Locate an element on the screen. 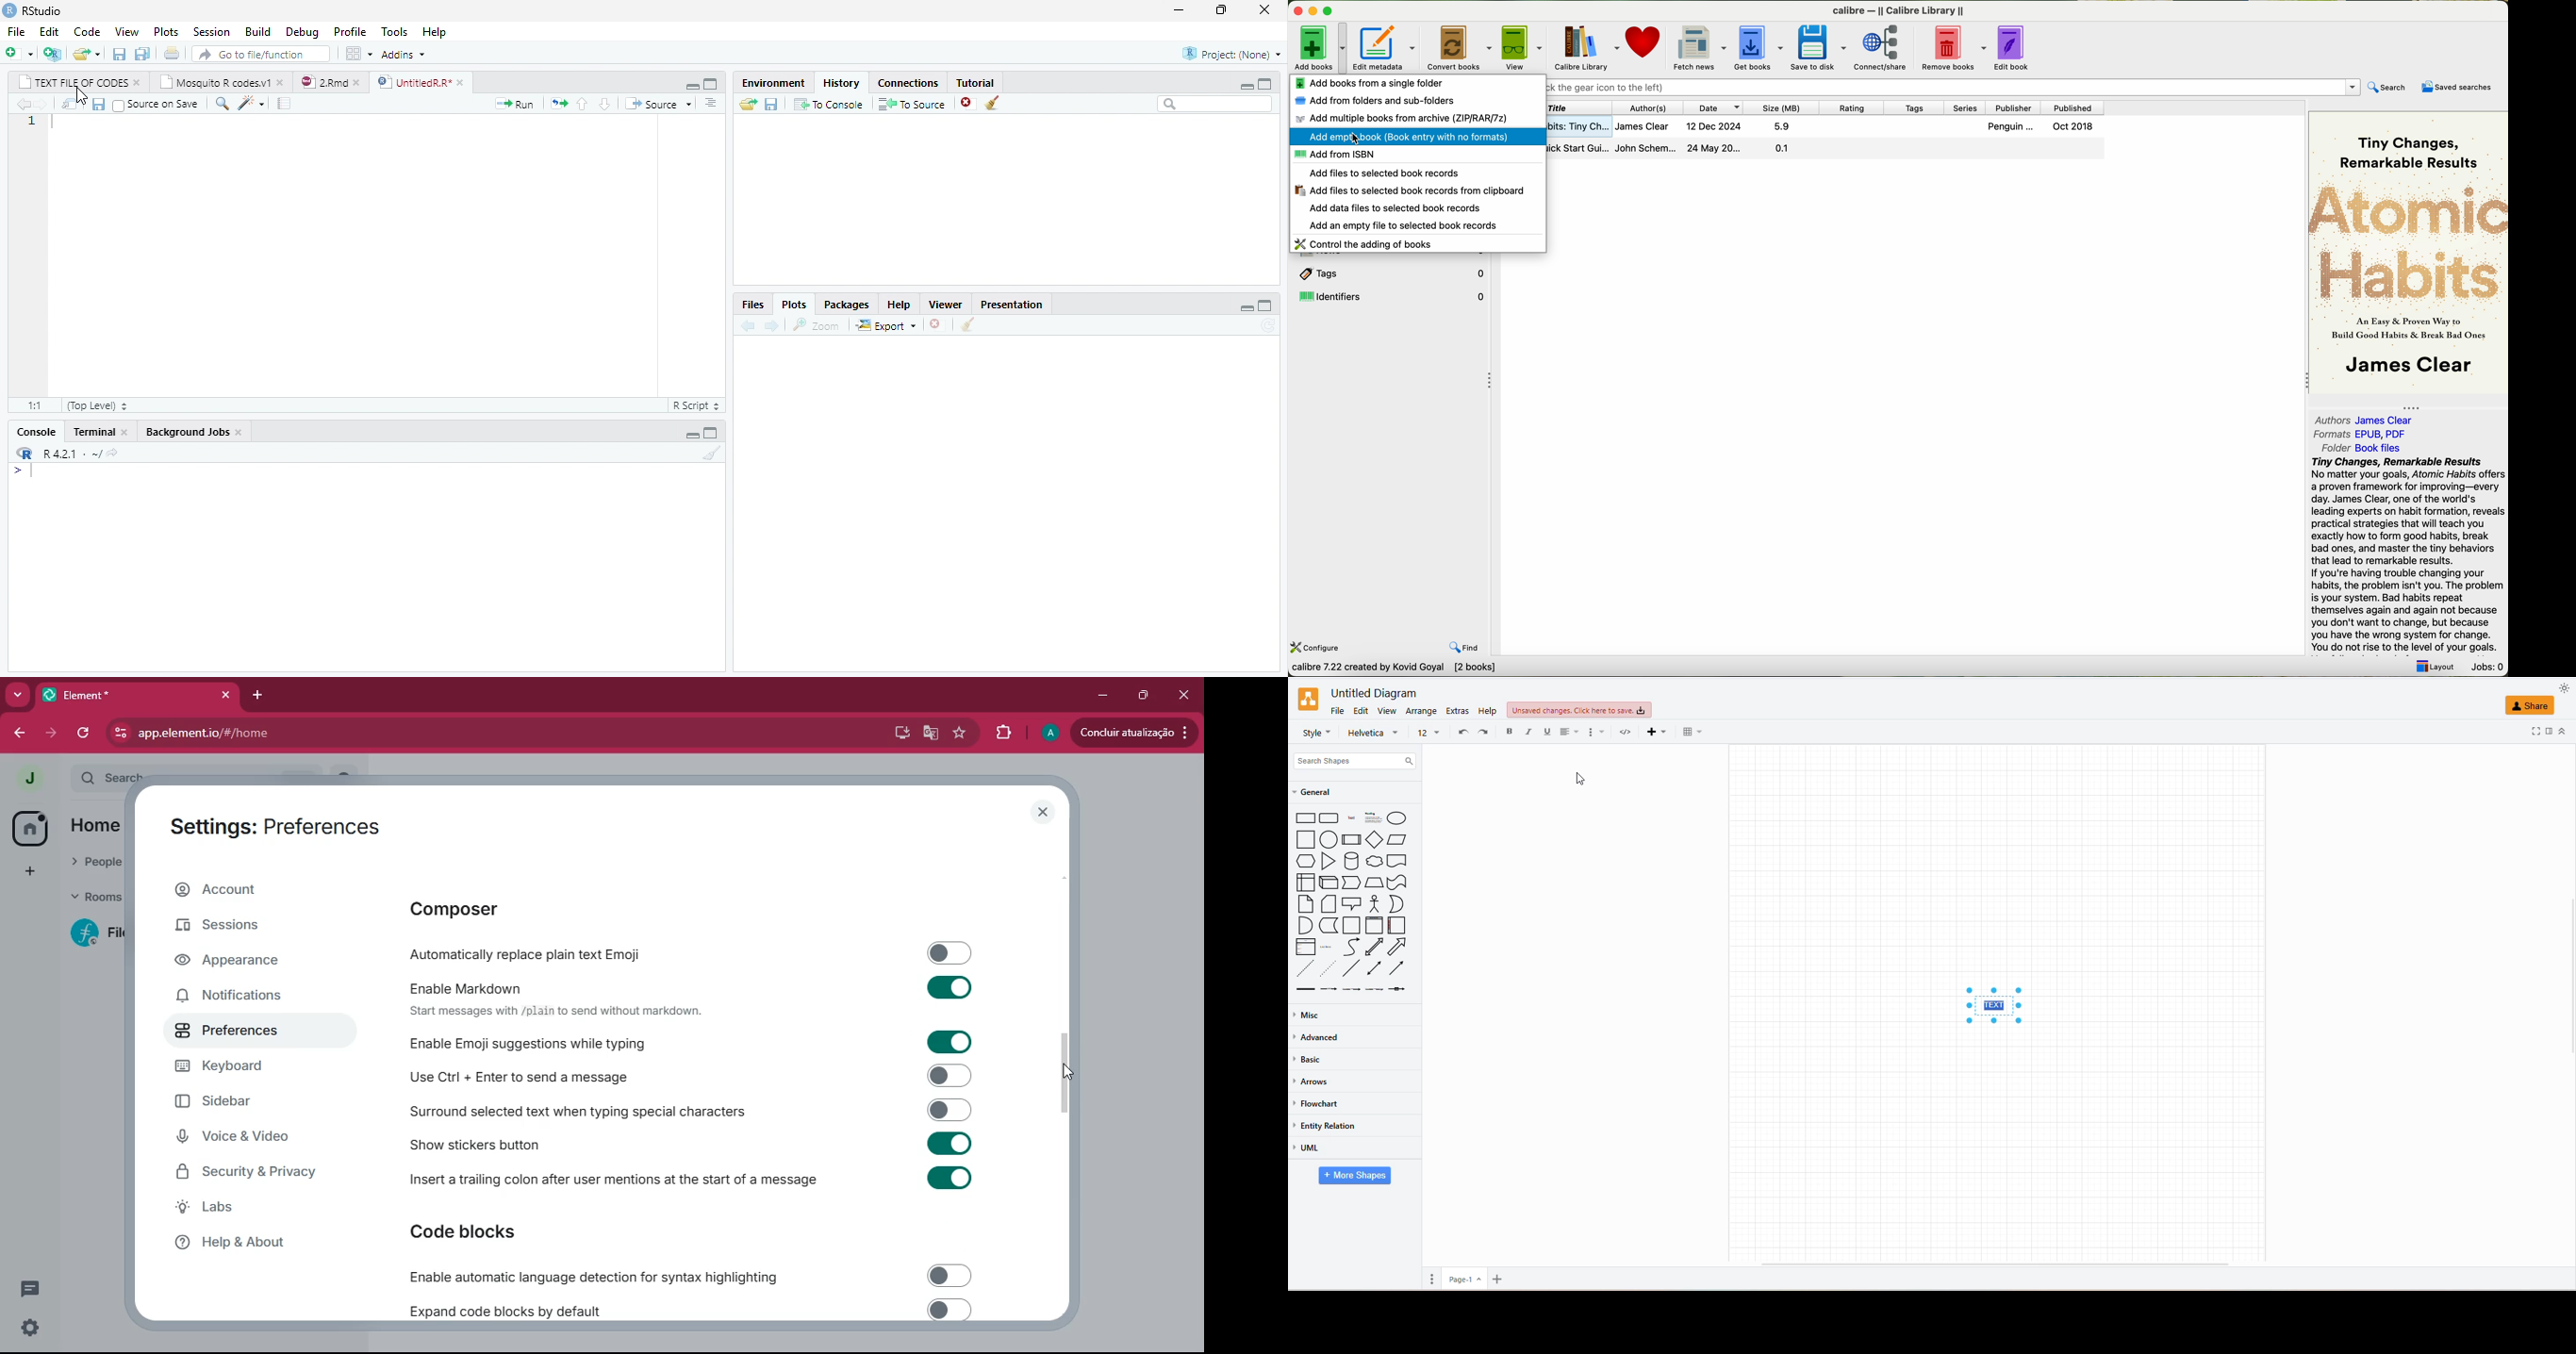 The image size is (2576, 1372). close is located at coordinates (138, 84).